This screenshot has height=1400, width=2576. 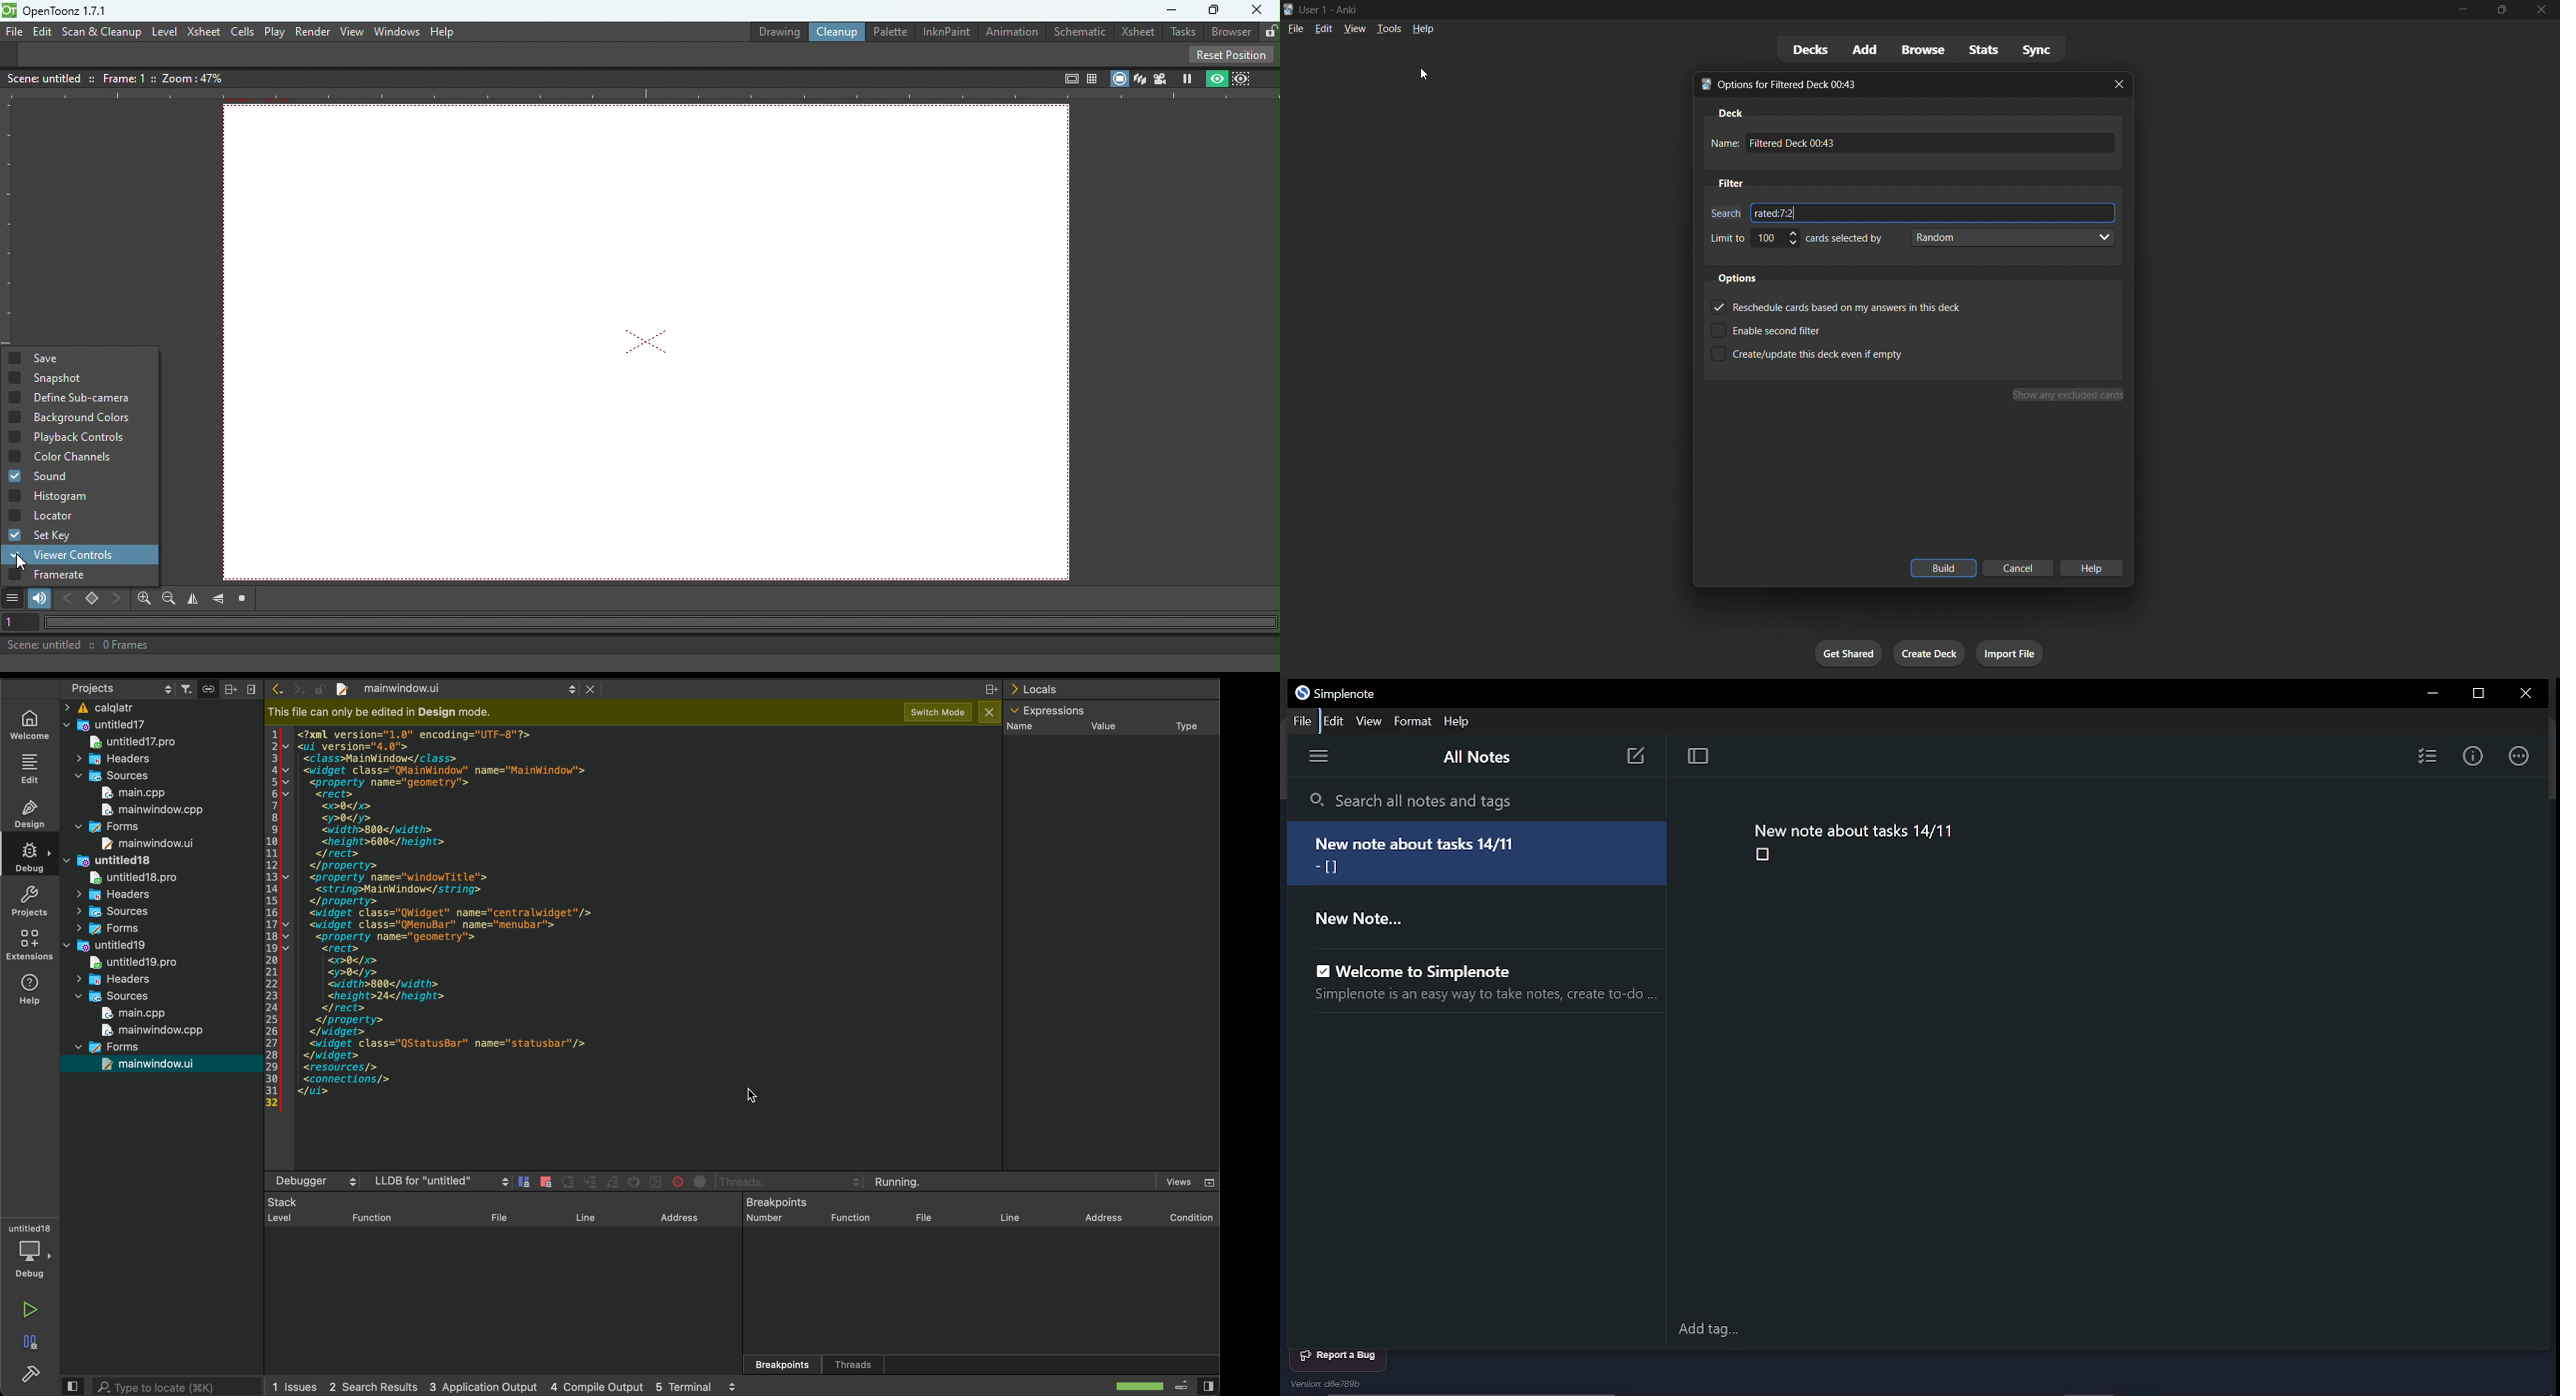 What do you see at coordinates (2038, 48) in the screenshot?
I see `sync` at bounding box center [2038, 48].